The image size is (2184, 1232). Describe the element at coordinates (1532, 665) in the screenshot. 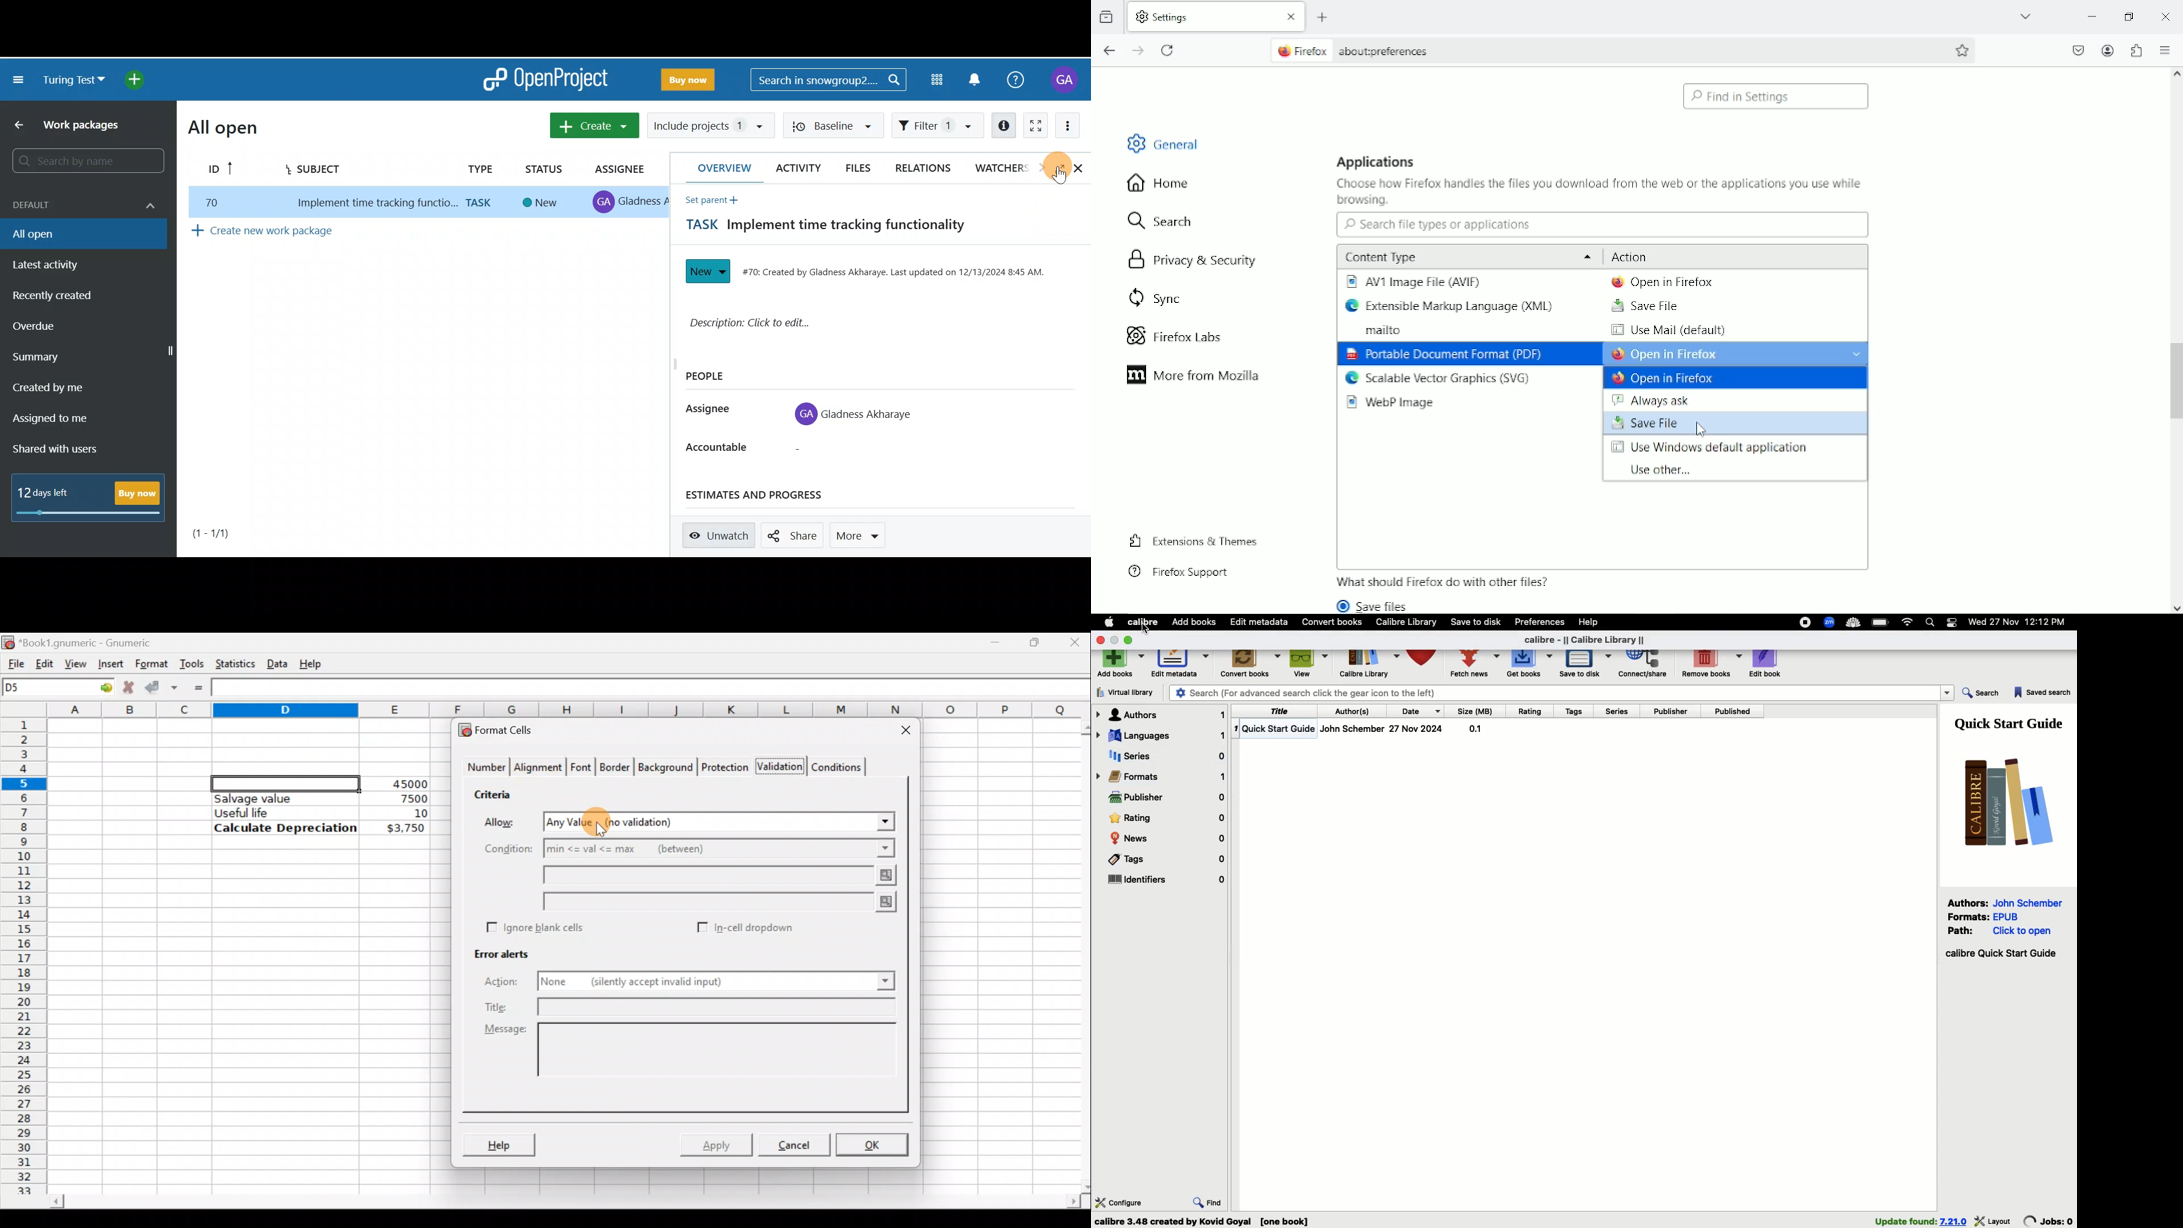

I see `Get books` at that location.